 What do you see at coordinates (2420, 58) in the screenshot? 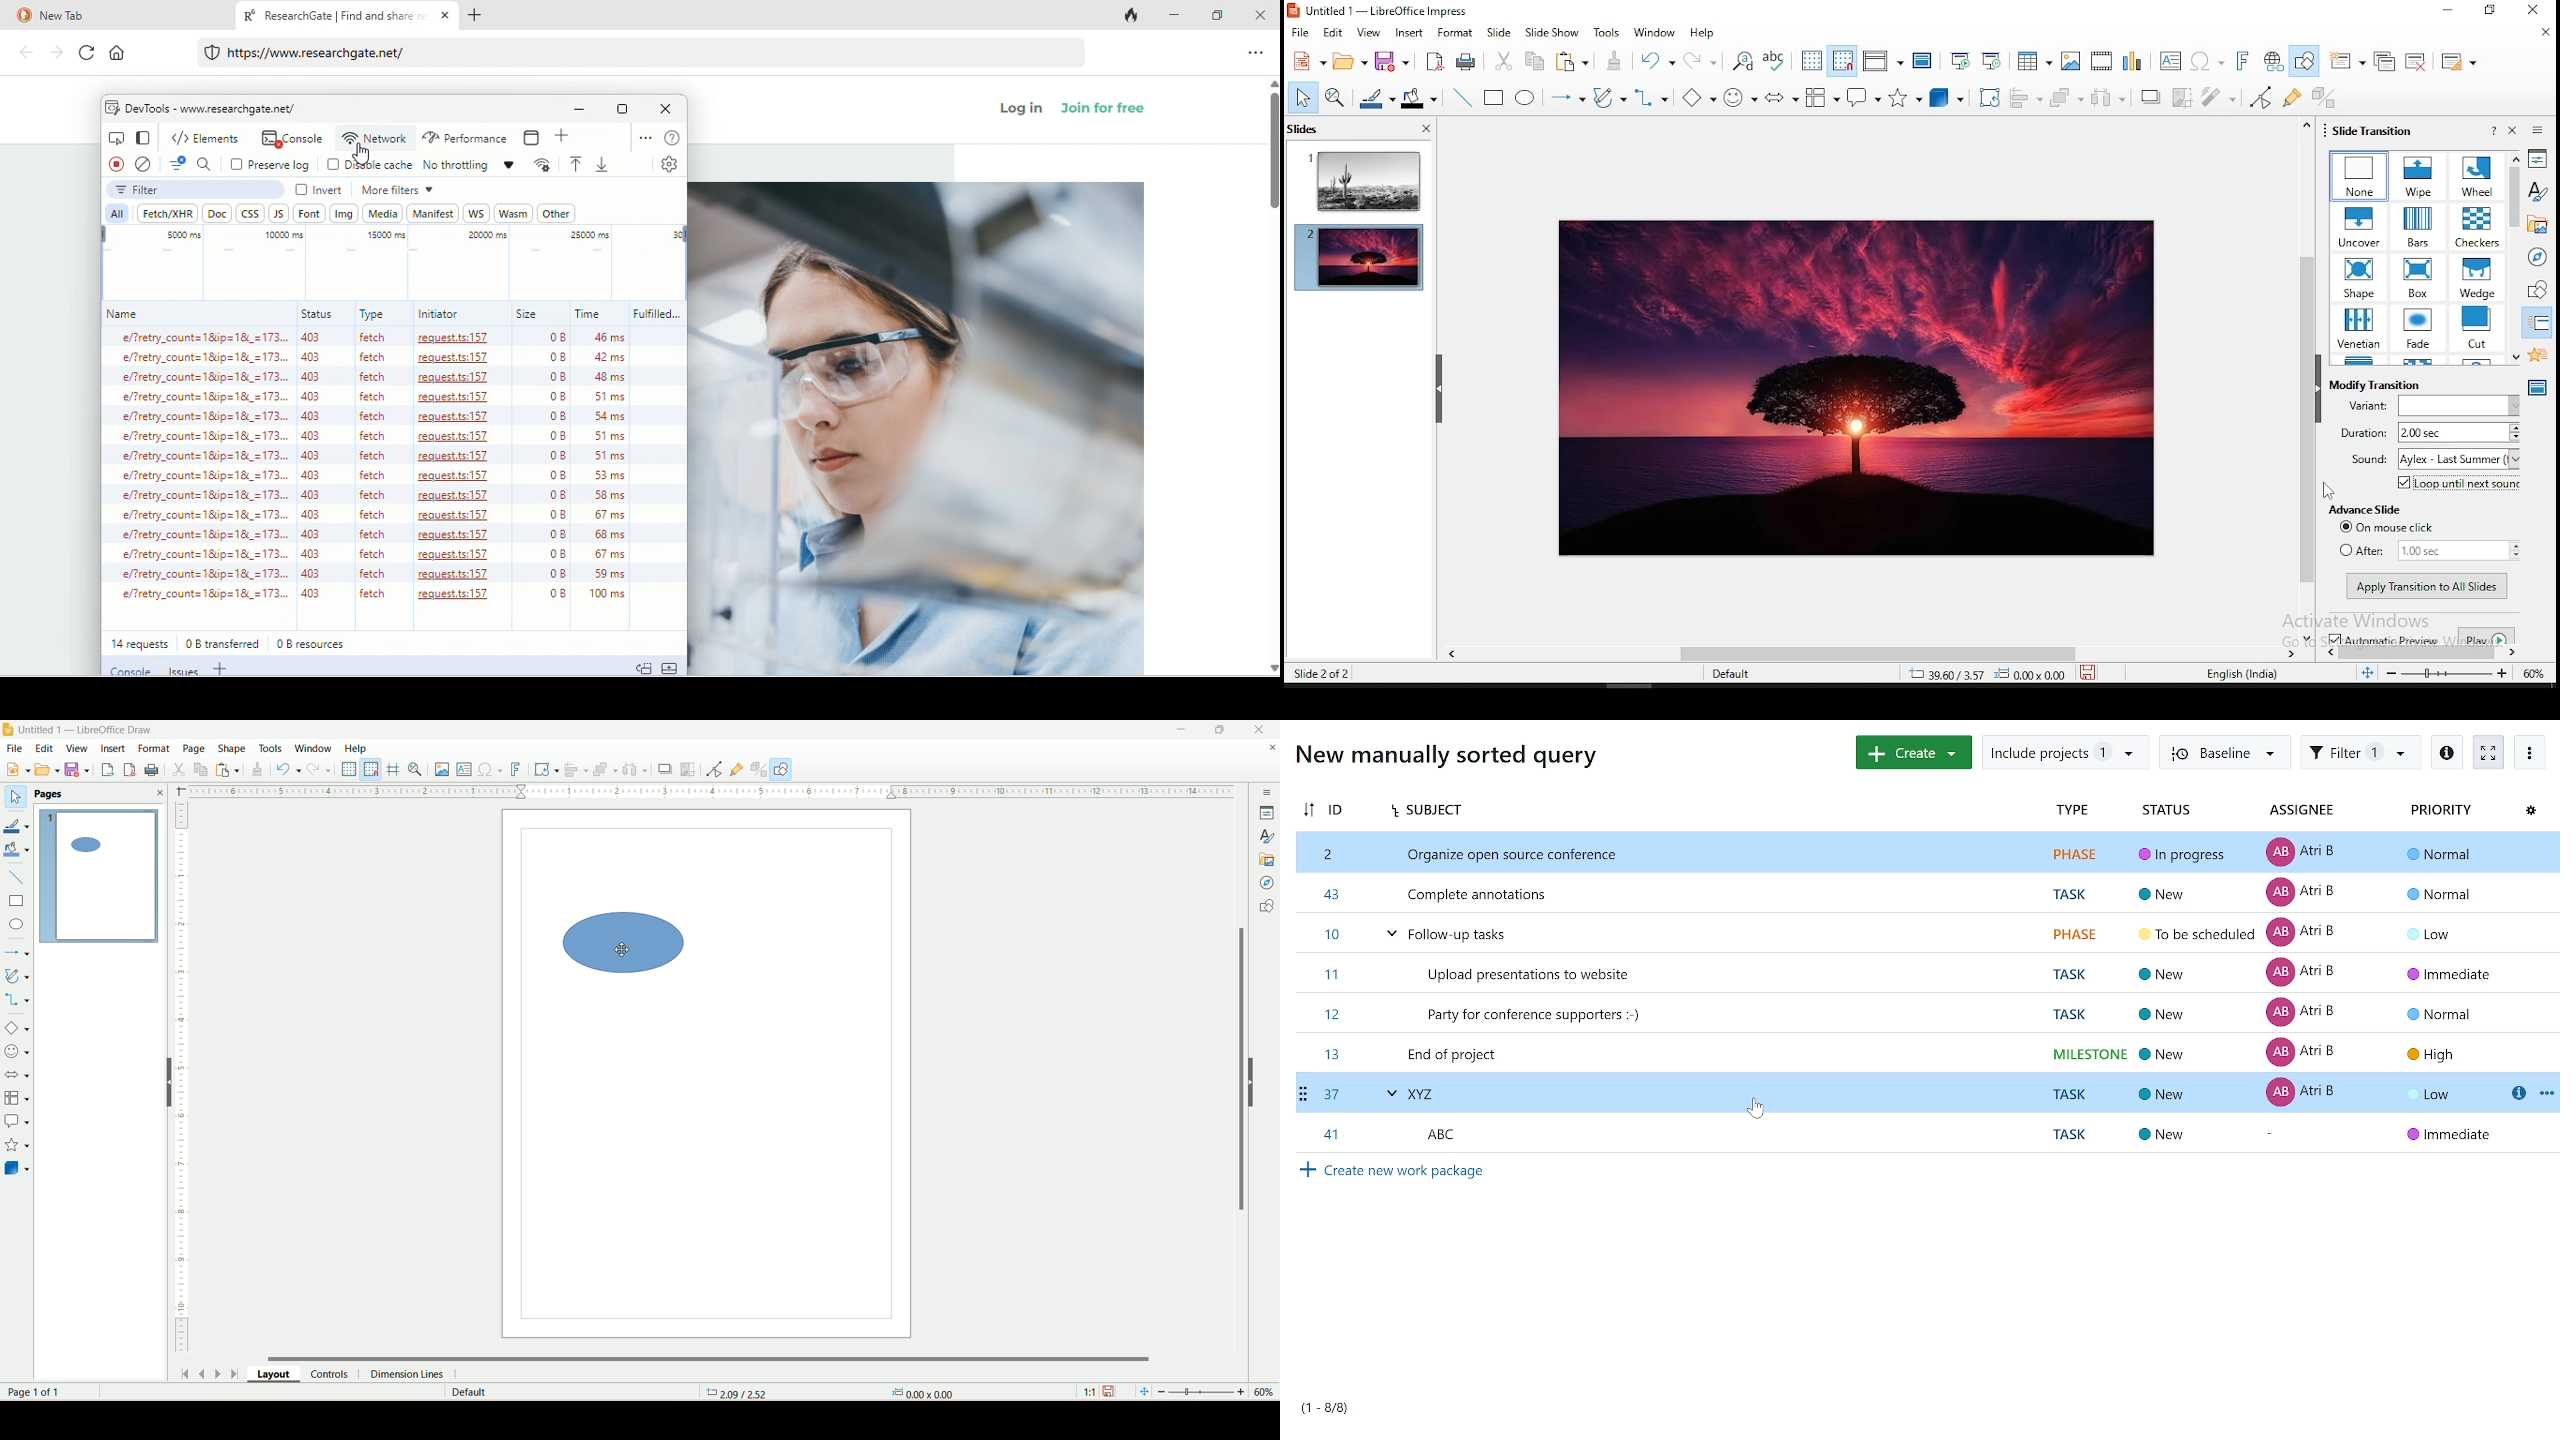
I see `delete slide` at bounding box center [2420, 58].